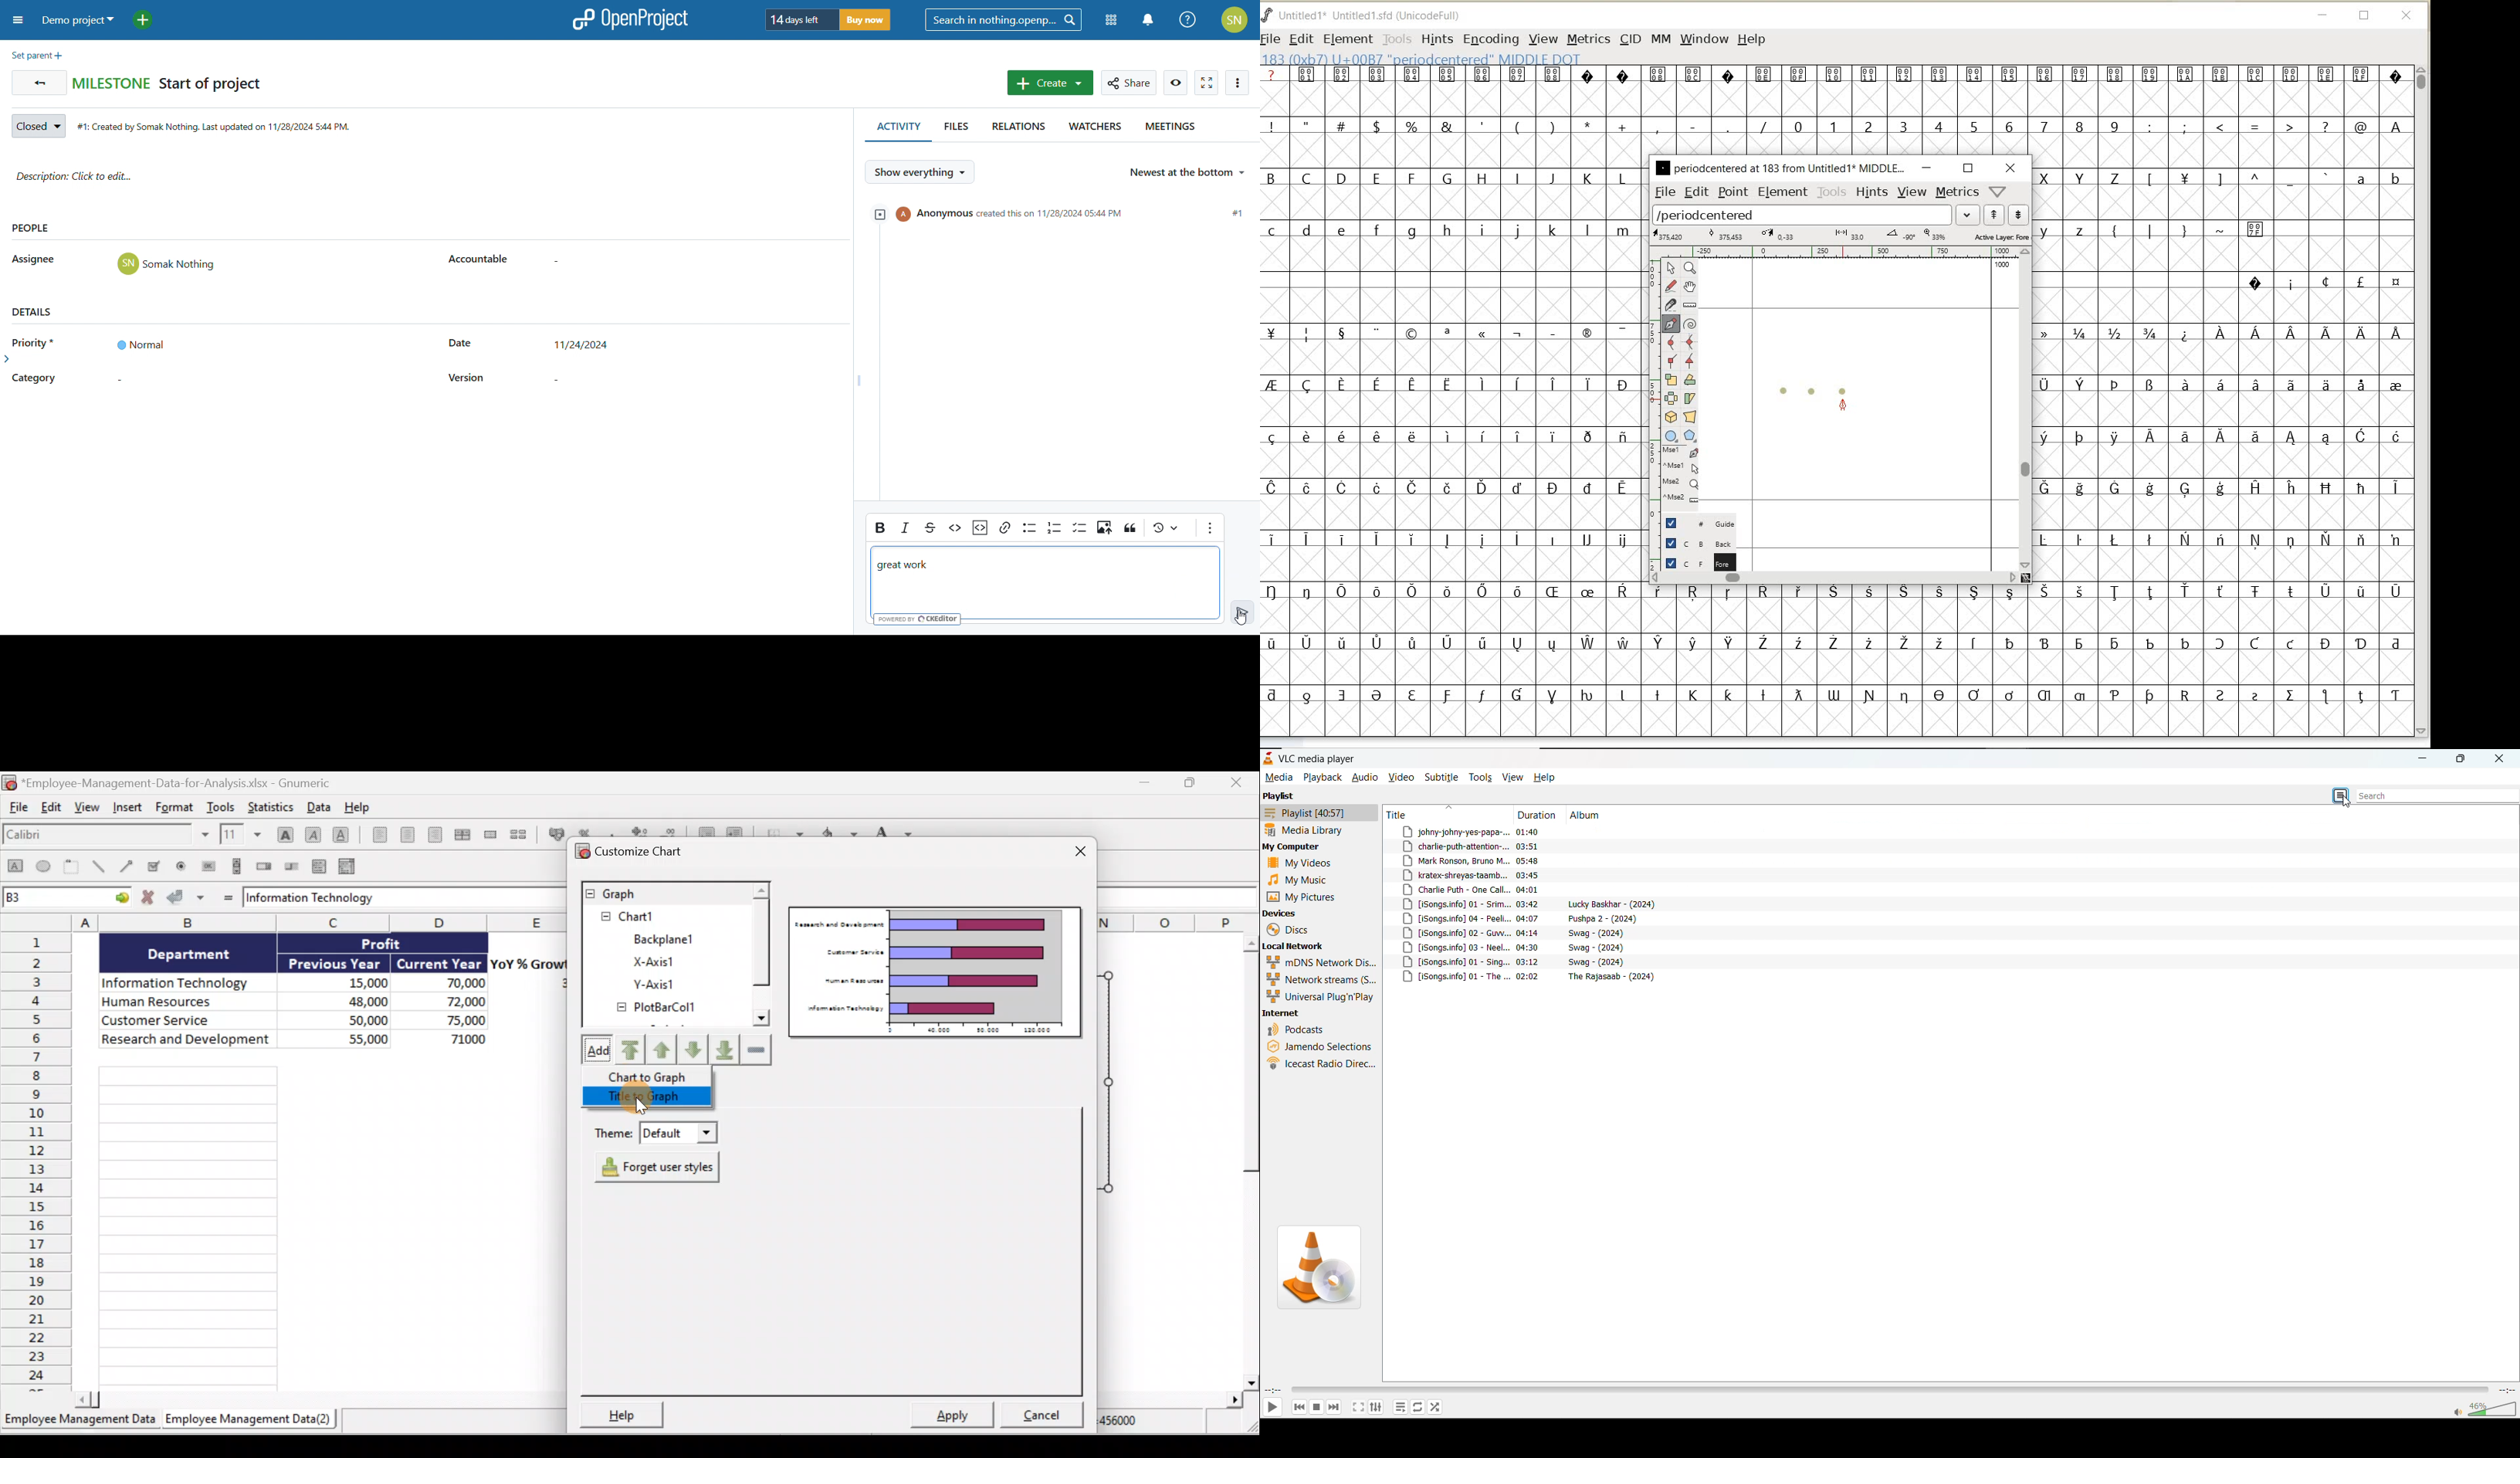 This screenshot has width=2520, height=1484. I want to click on Centre horizontally, so click(412, 836).